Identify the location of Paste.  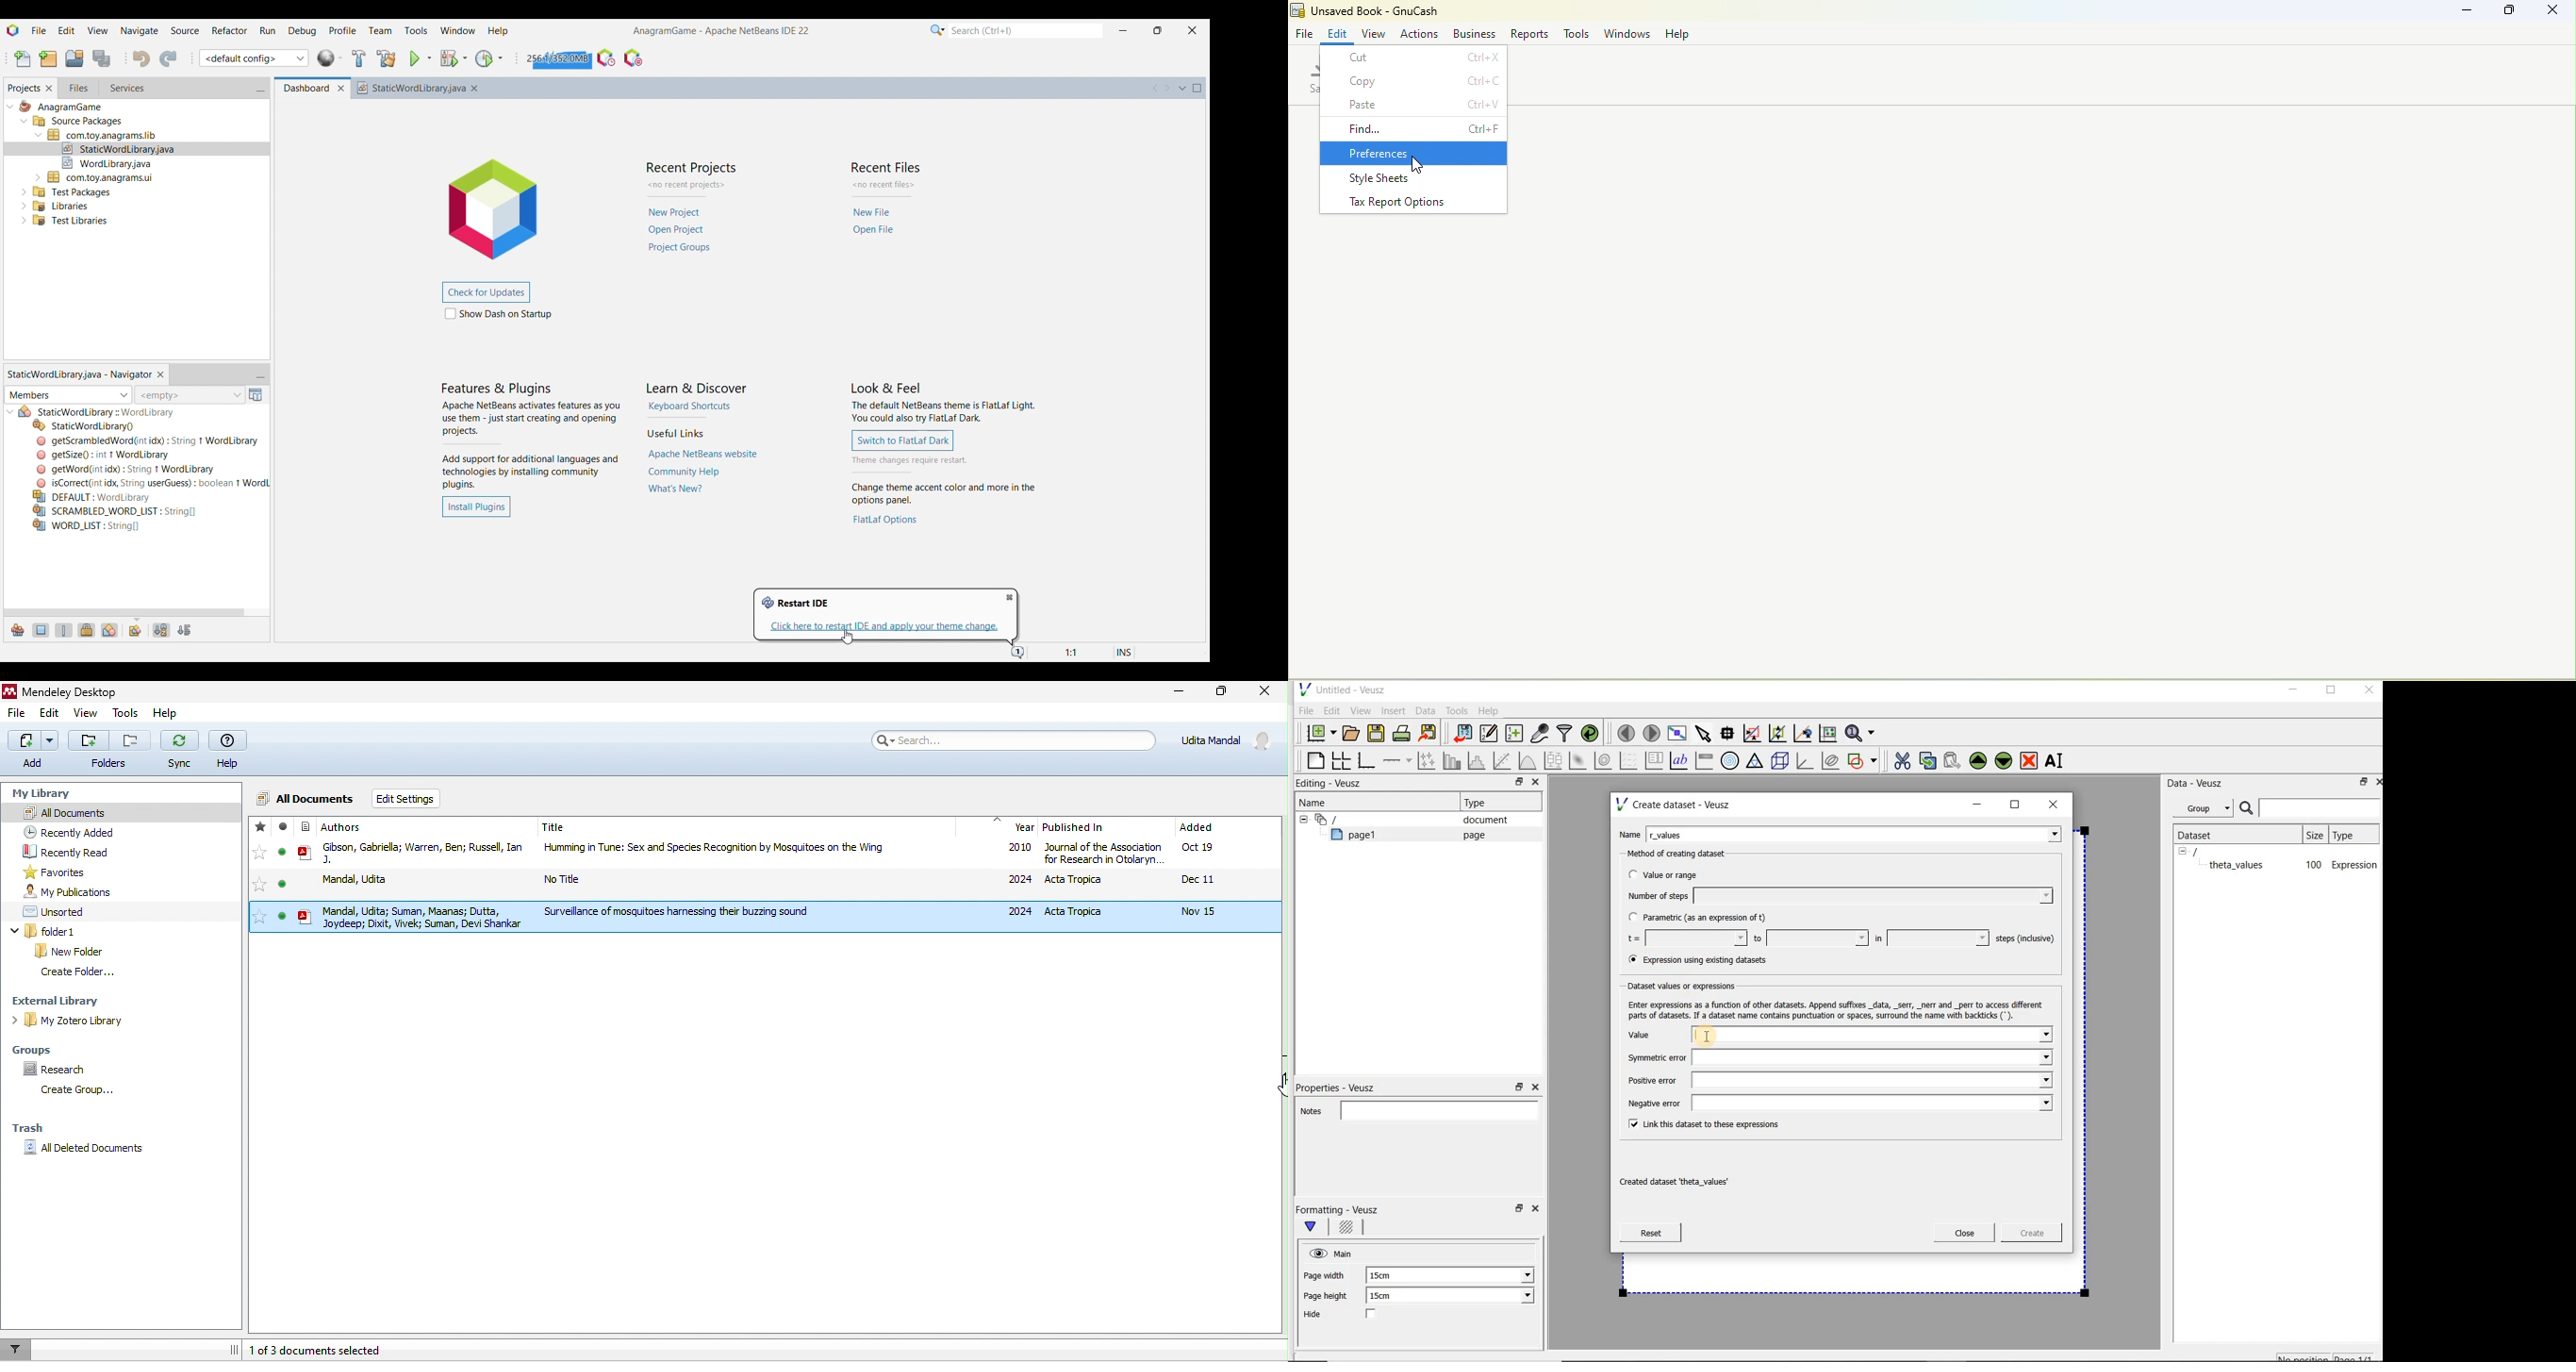
(1411, 105).